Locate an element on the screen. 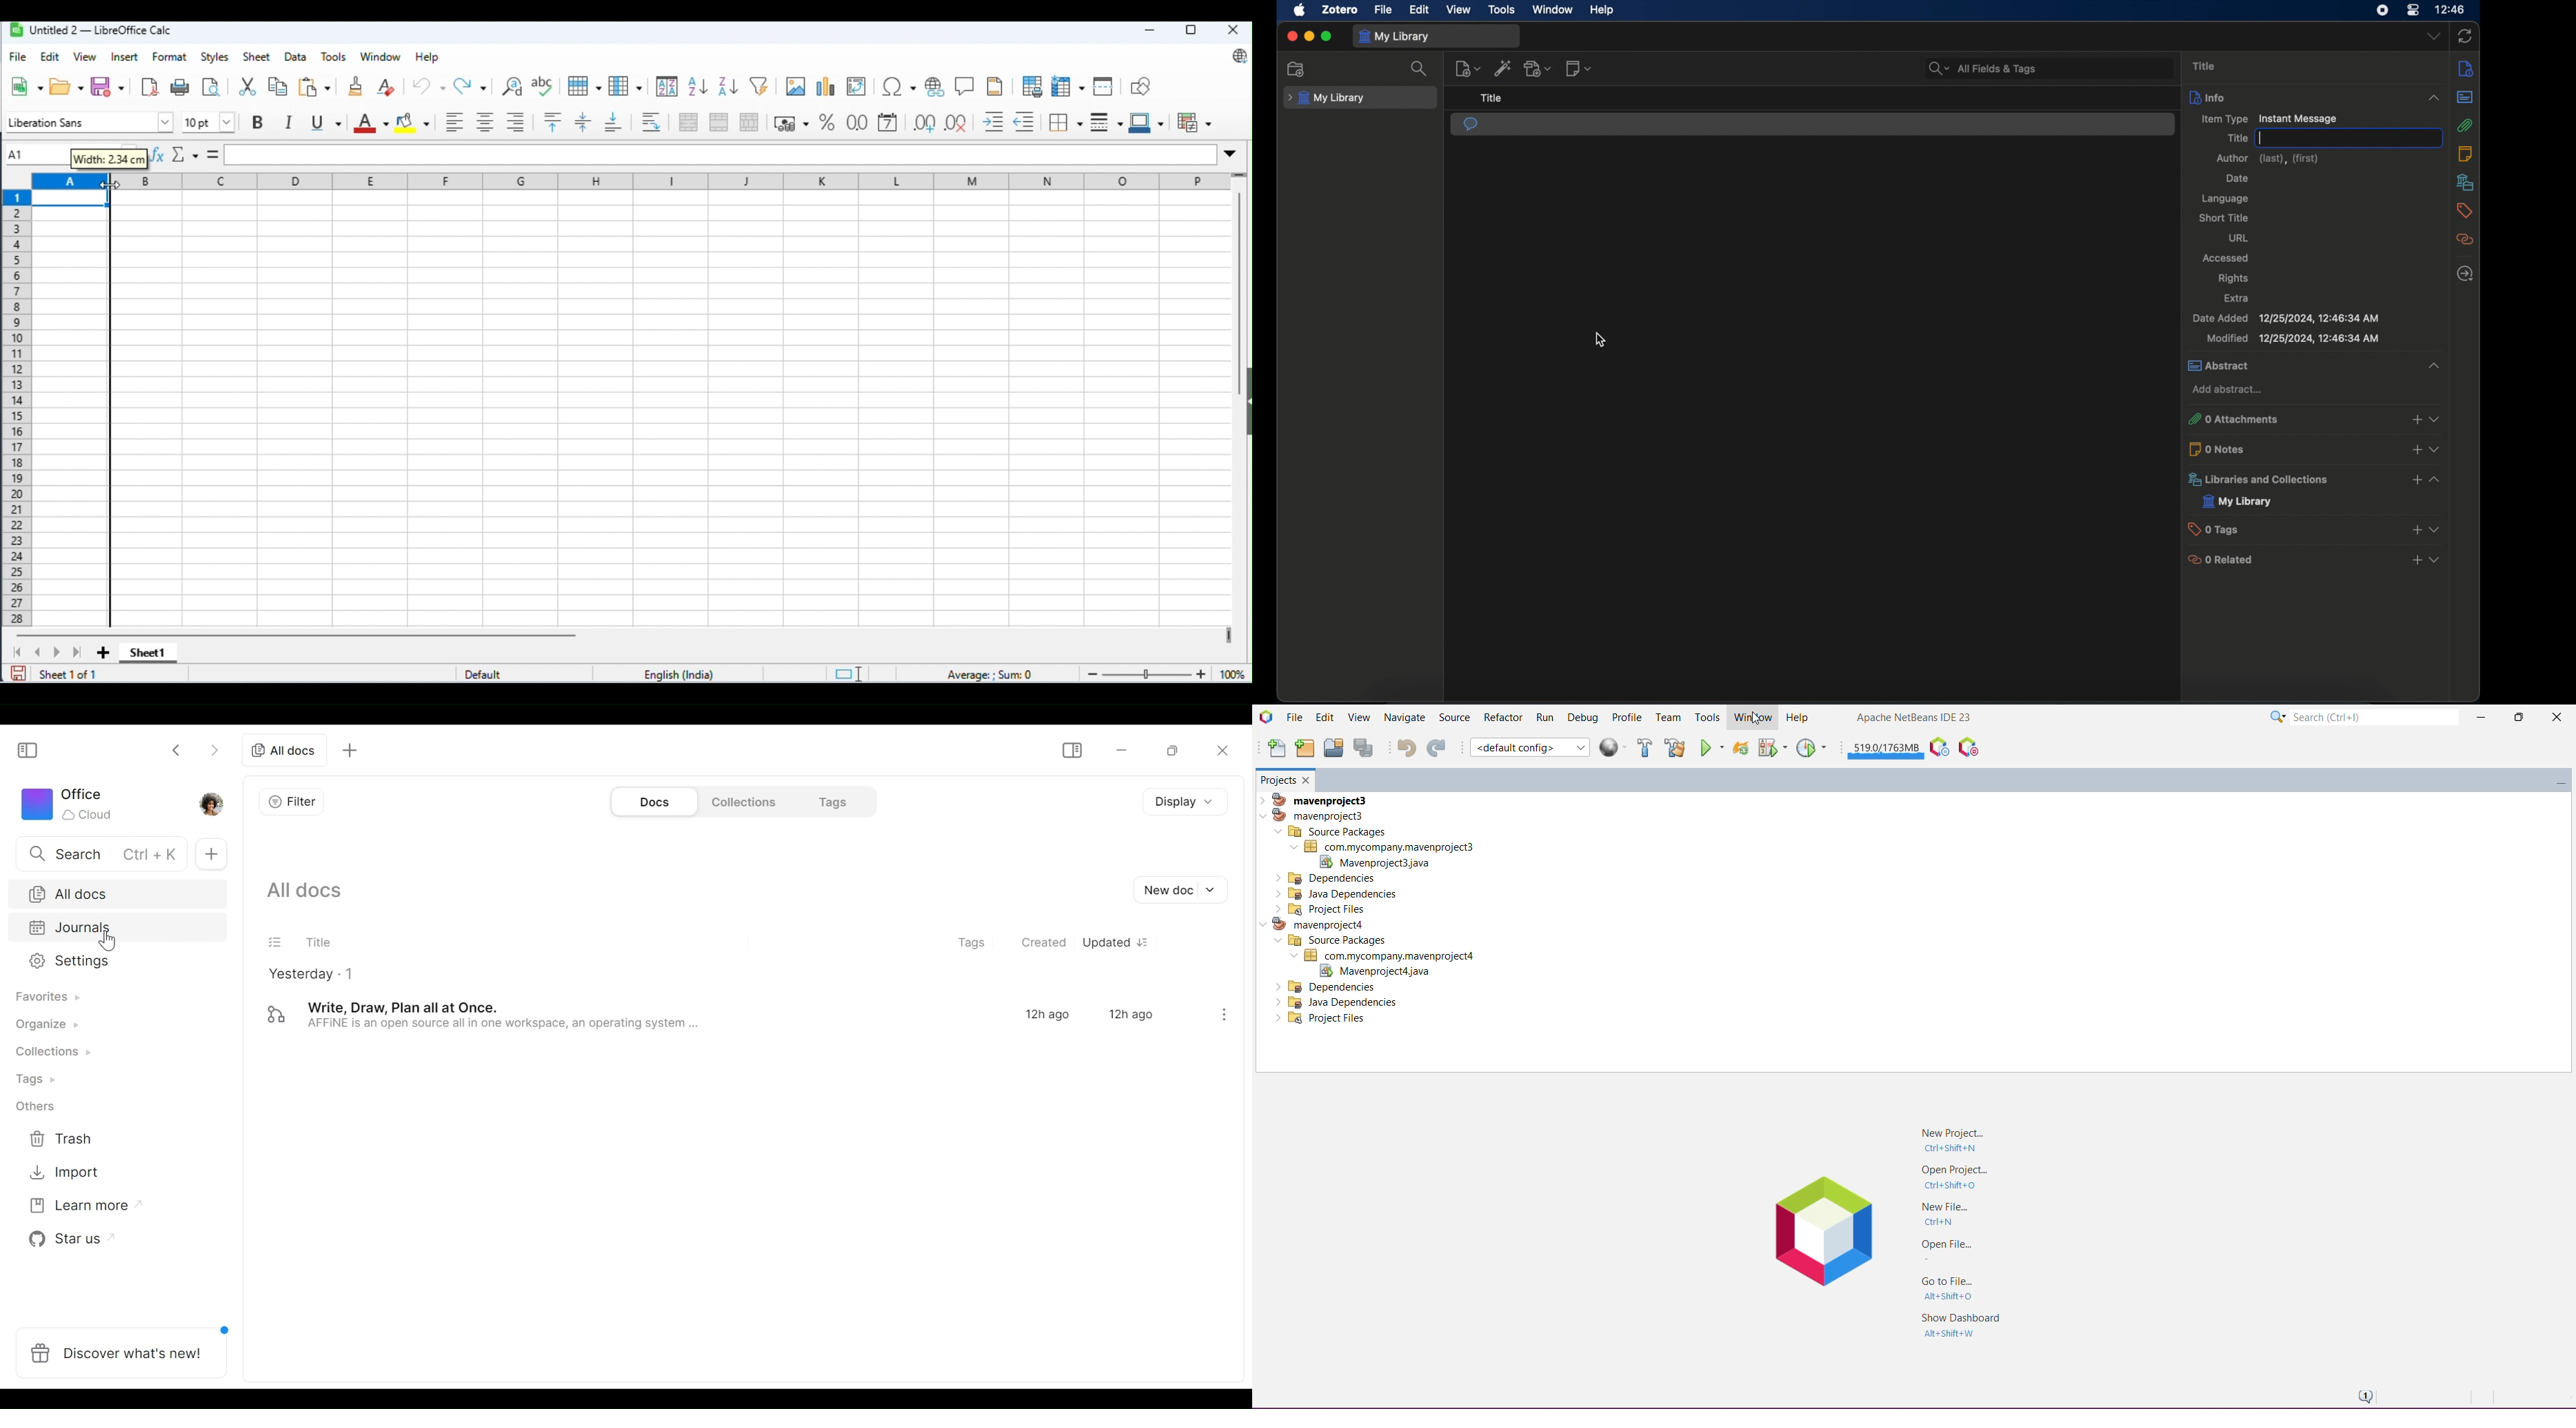 The height and width of the screenshot is (1428, 2576). new note is located at coordinates (1580, 68).